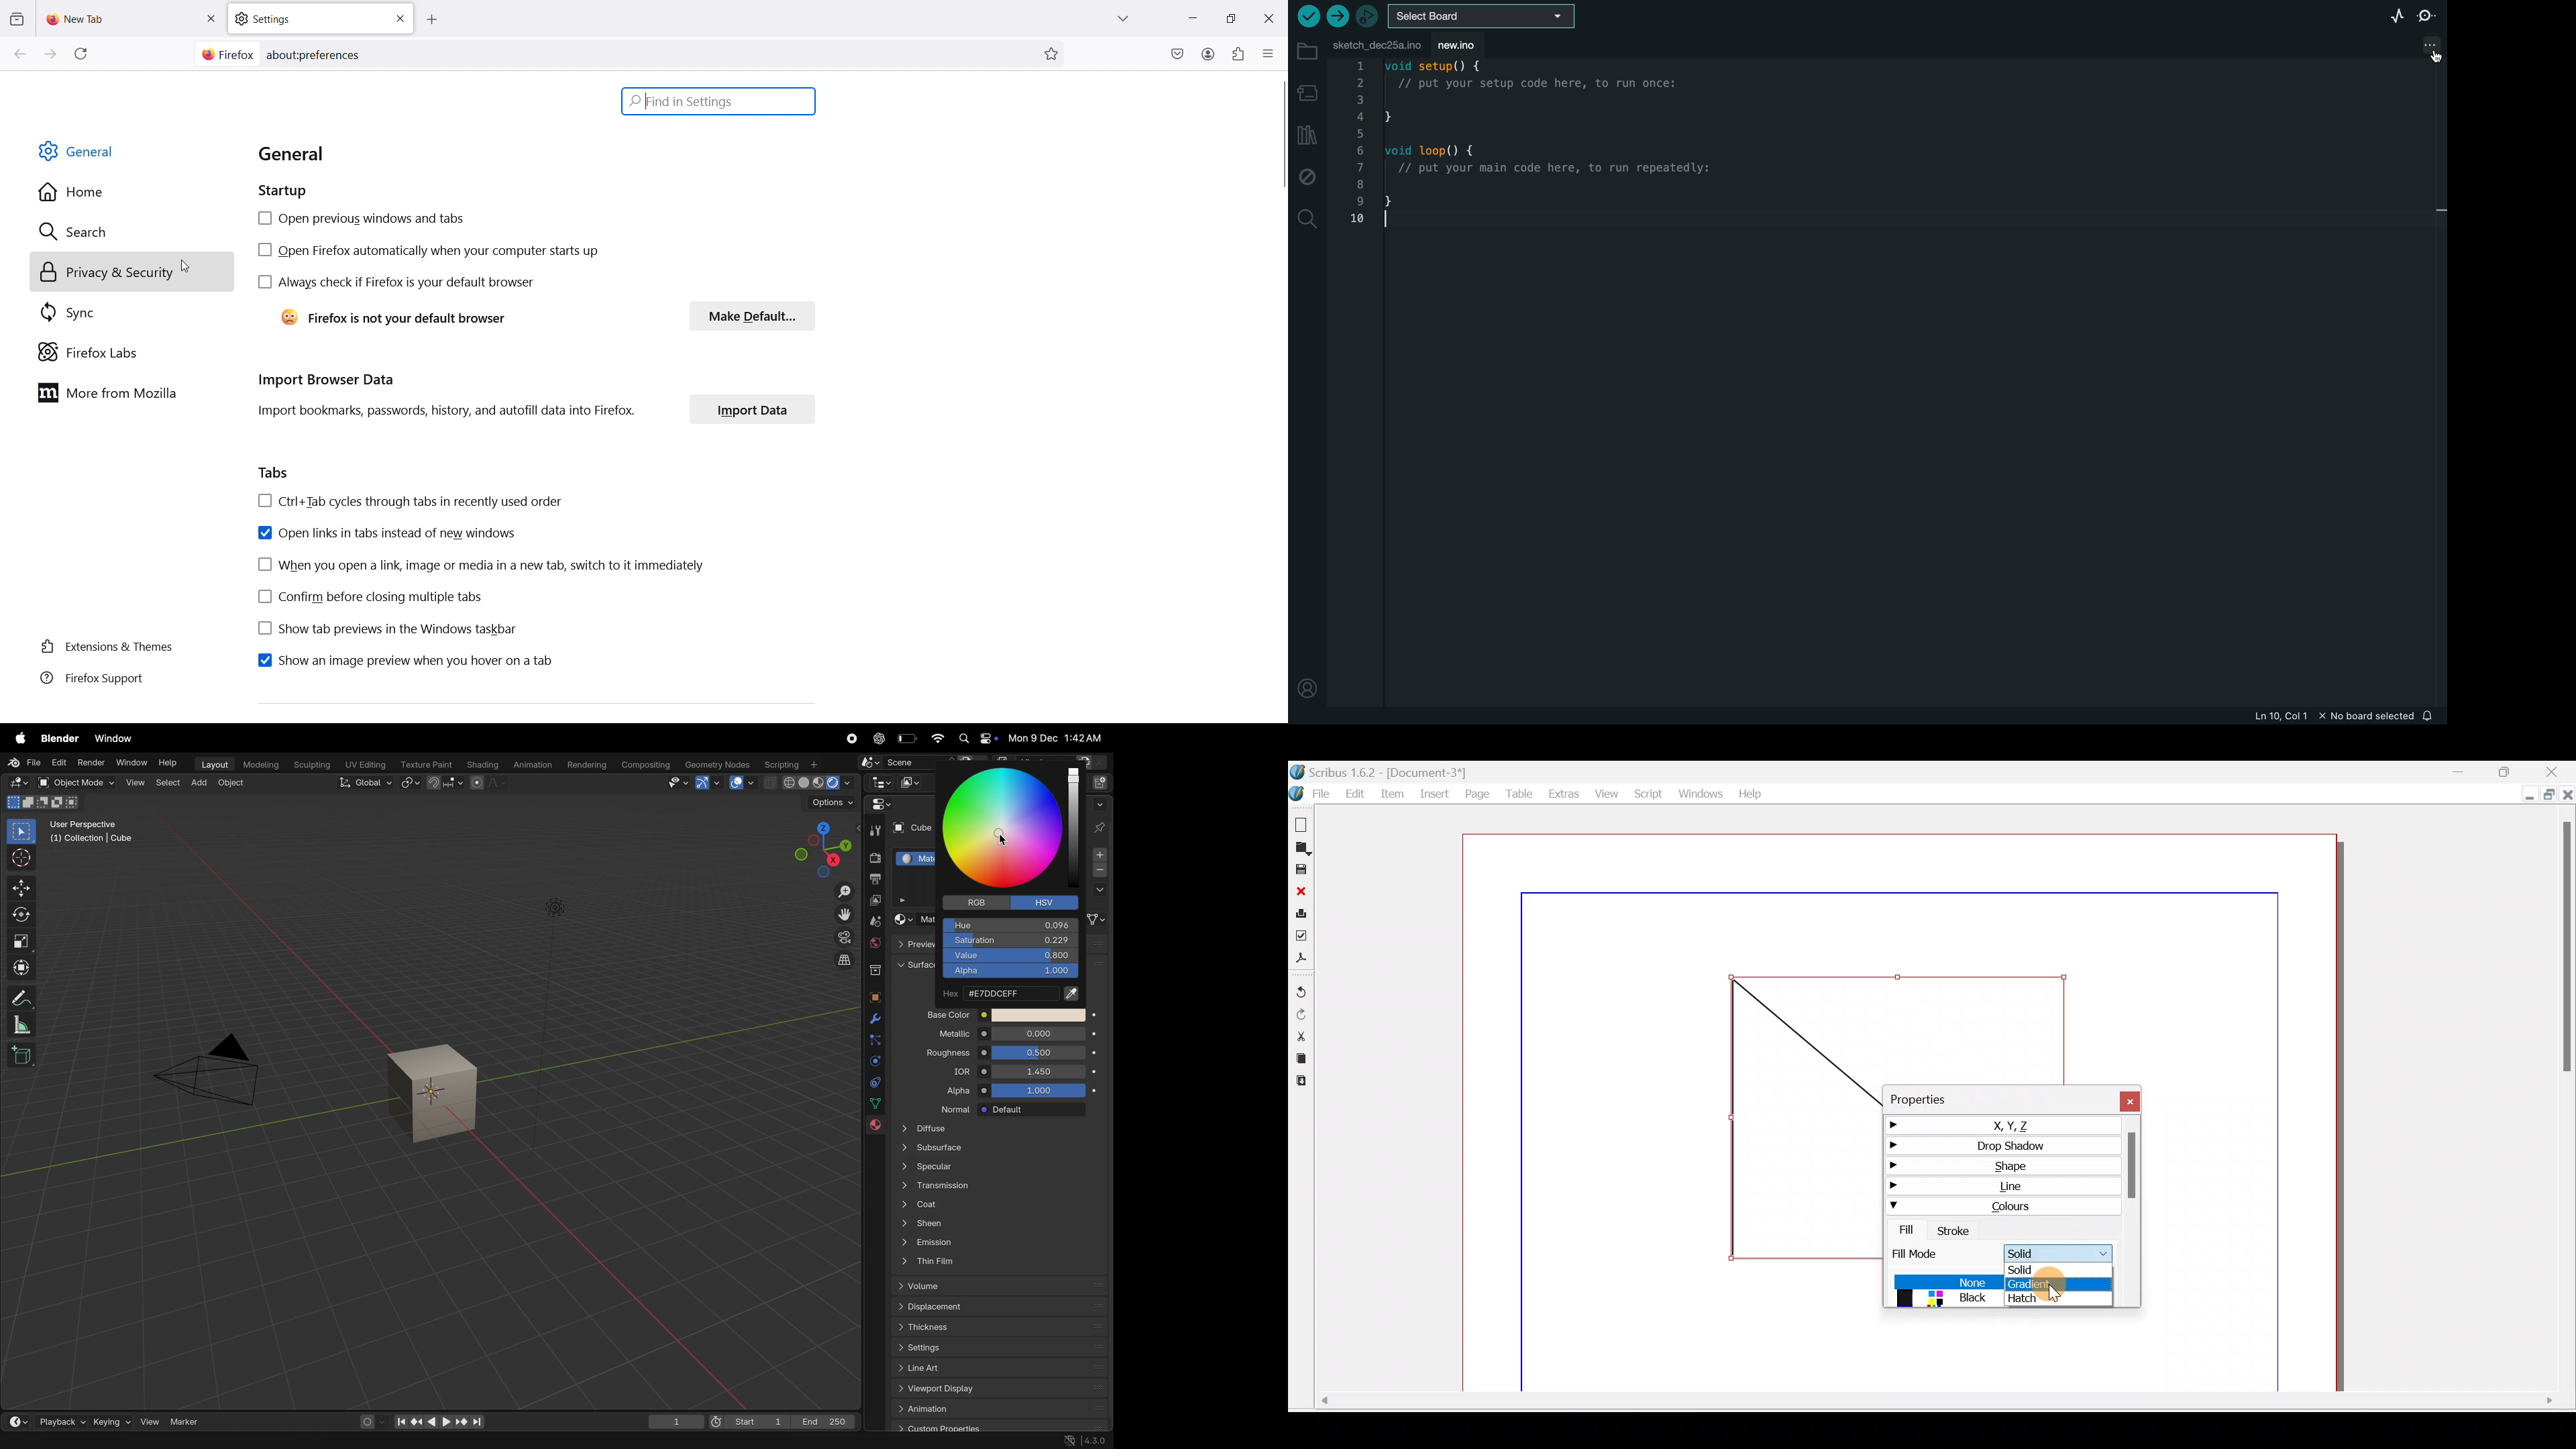 The height and width of the screenshot is (1456, 2576). What do you see at coordinates (1309, 794) in the screenshot?
I see `File` at bounding box center [1309, 794].